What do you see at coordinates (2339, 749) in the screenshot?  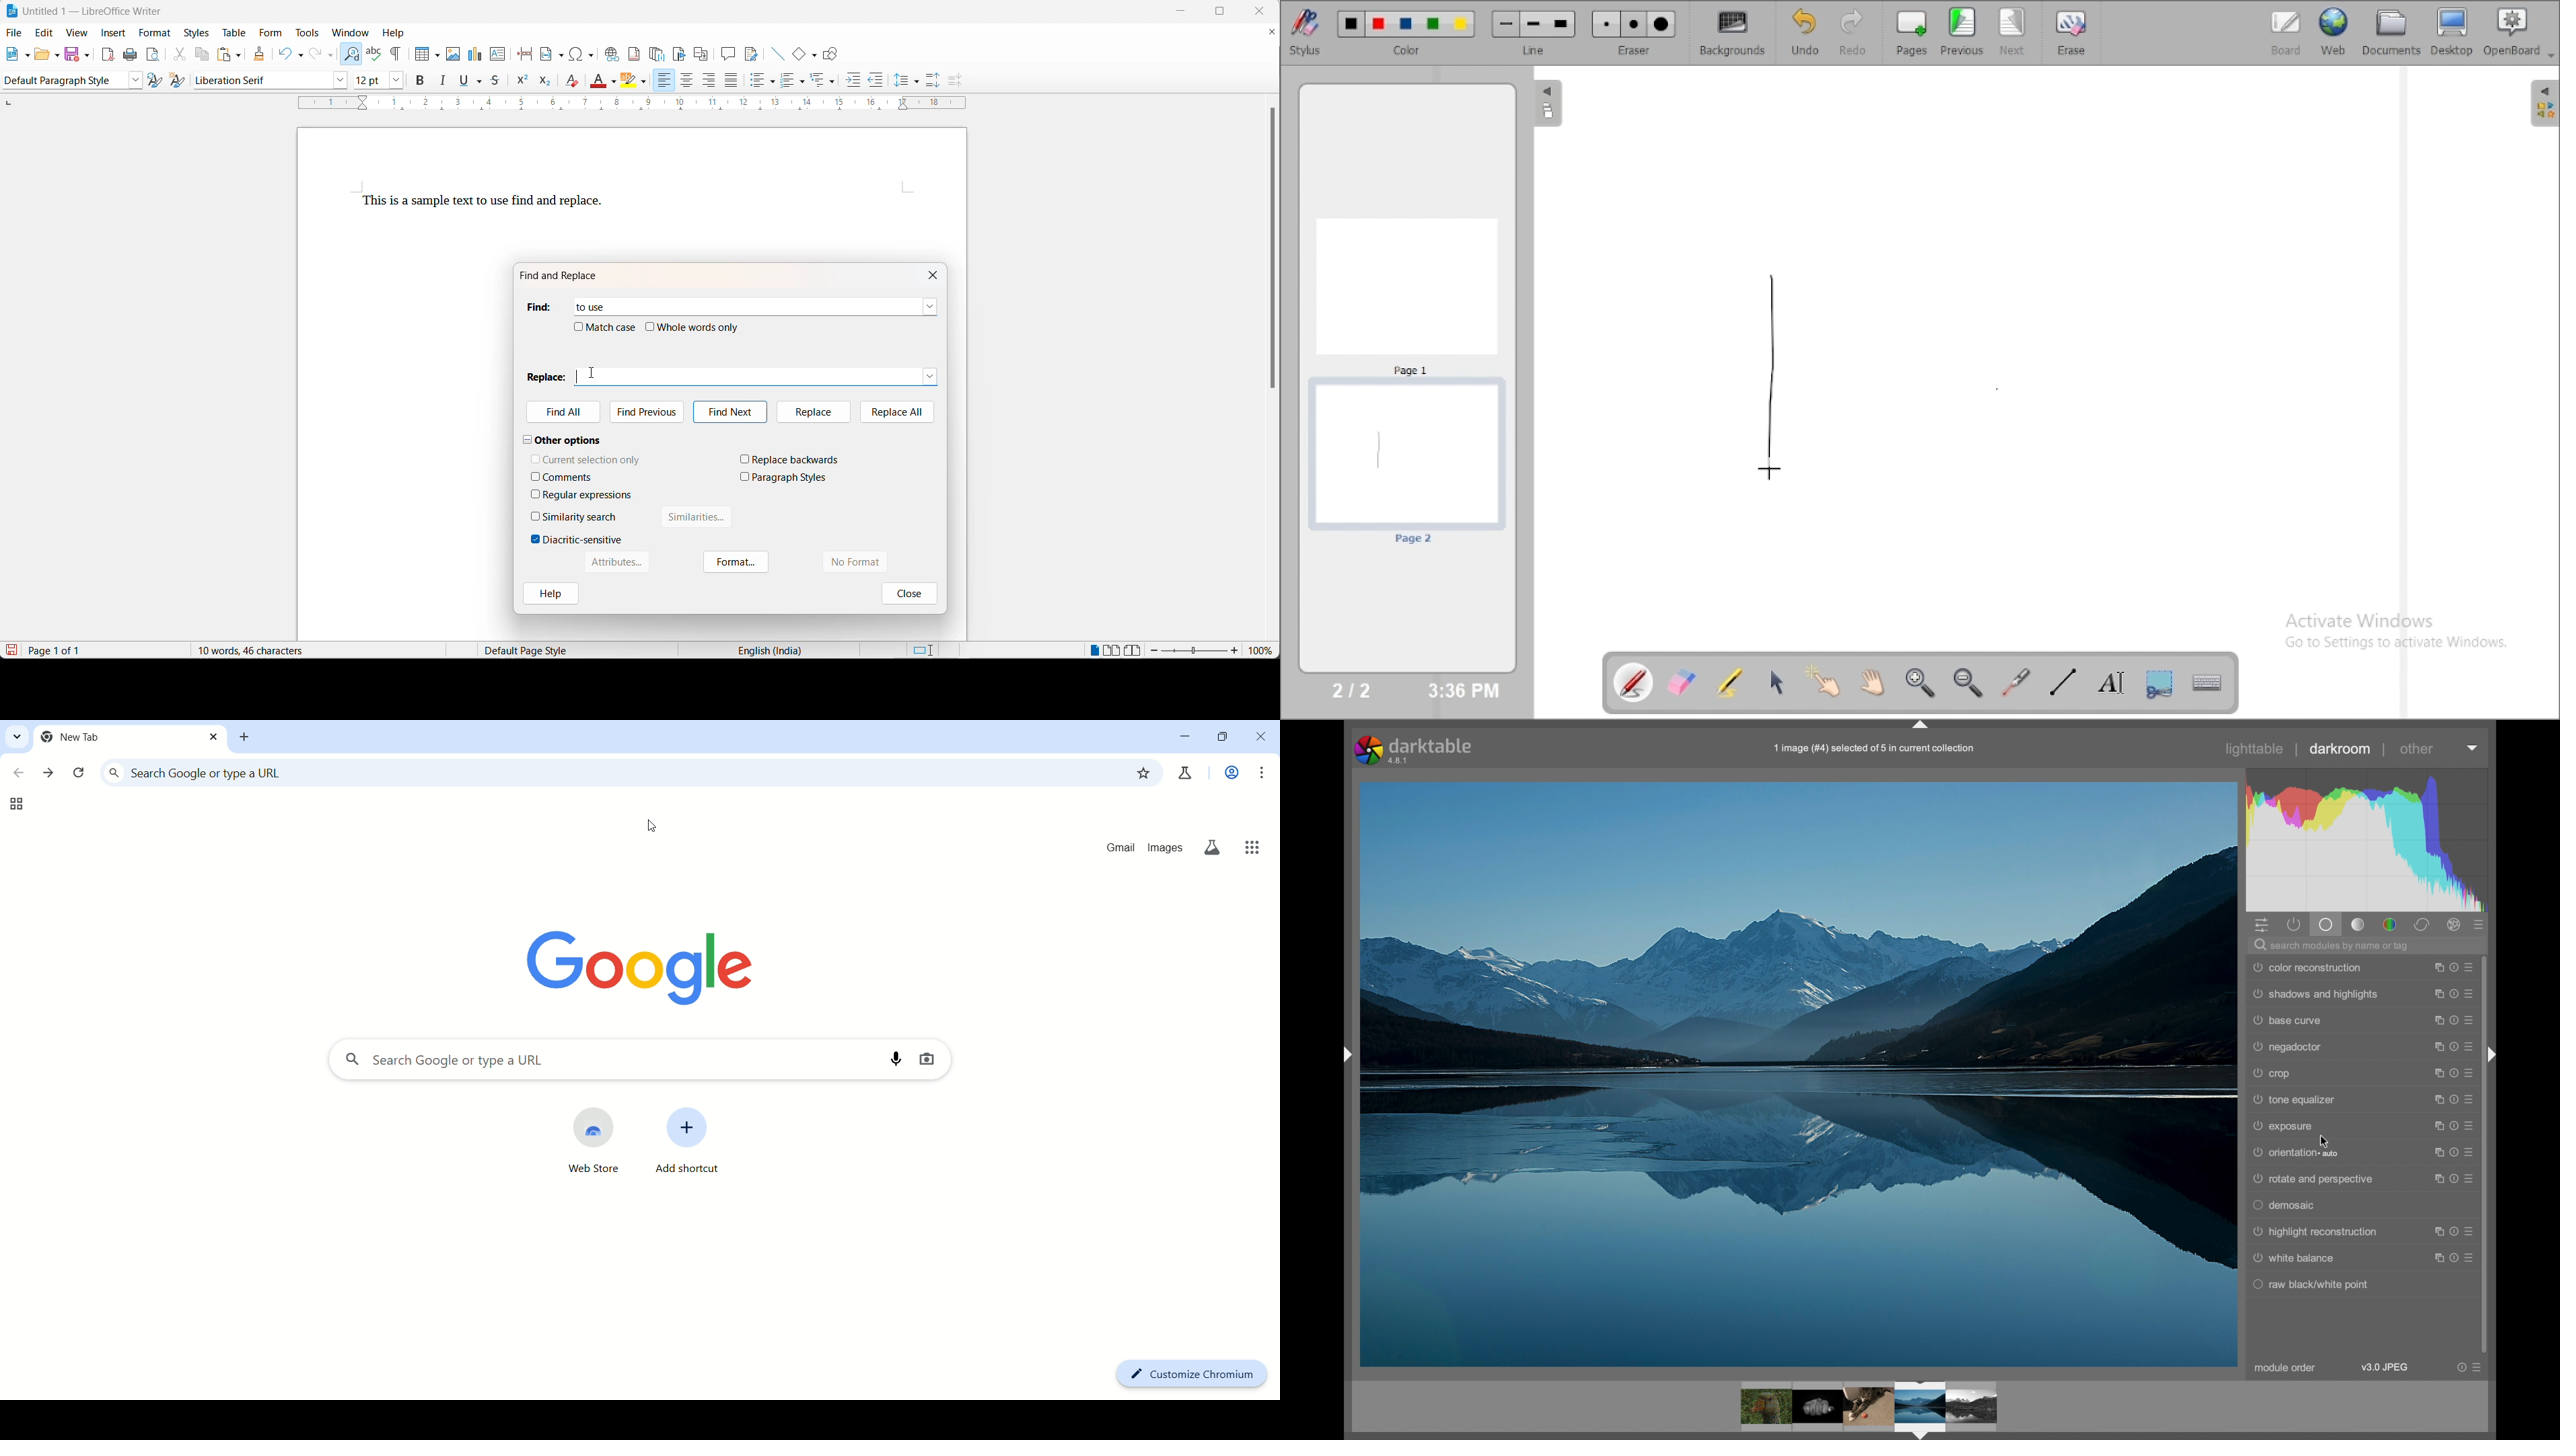 I see `darkroom` at bounding box center [2339, 749].